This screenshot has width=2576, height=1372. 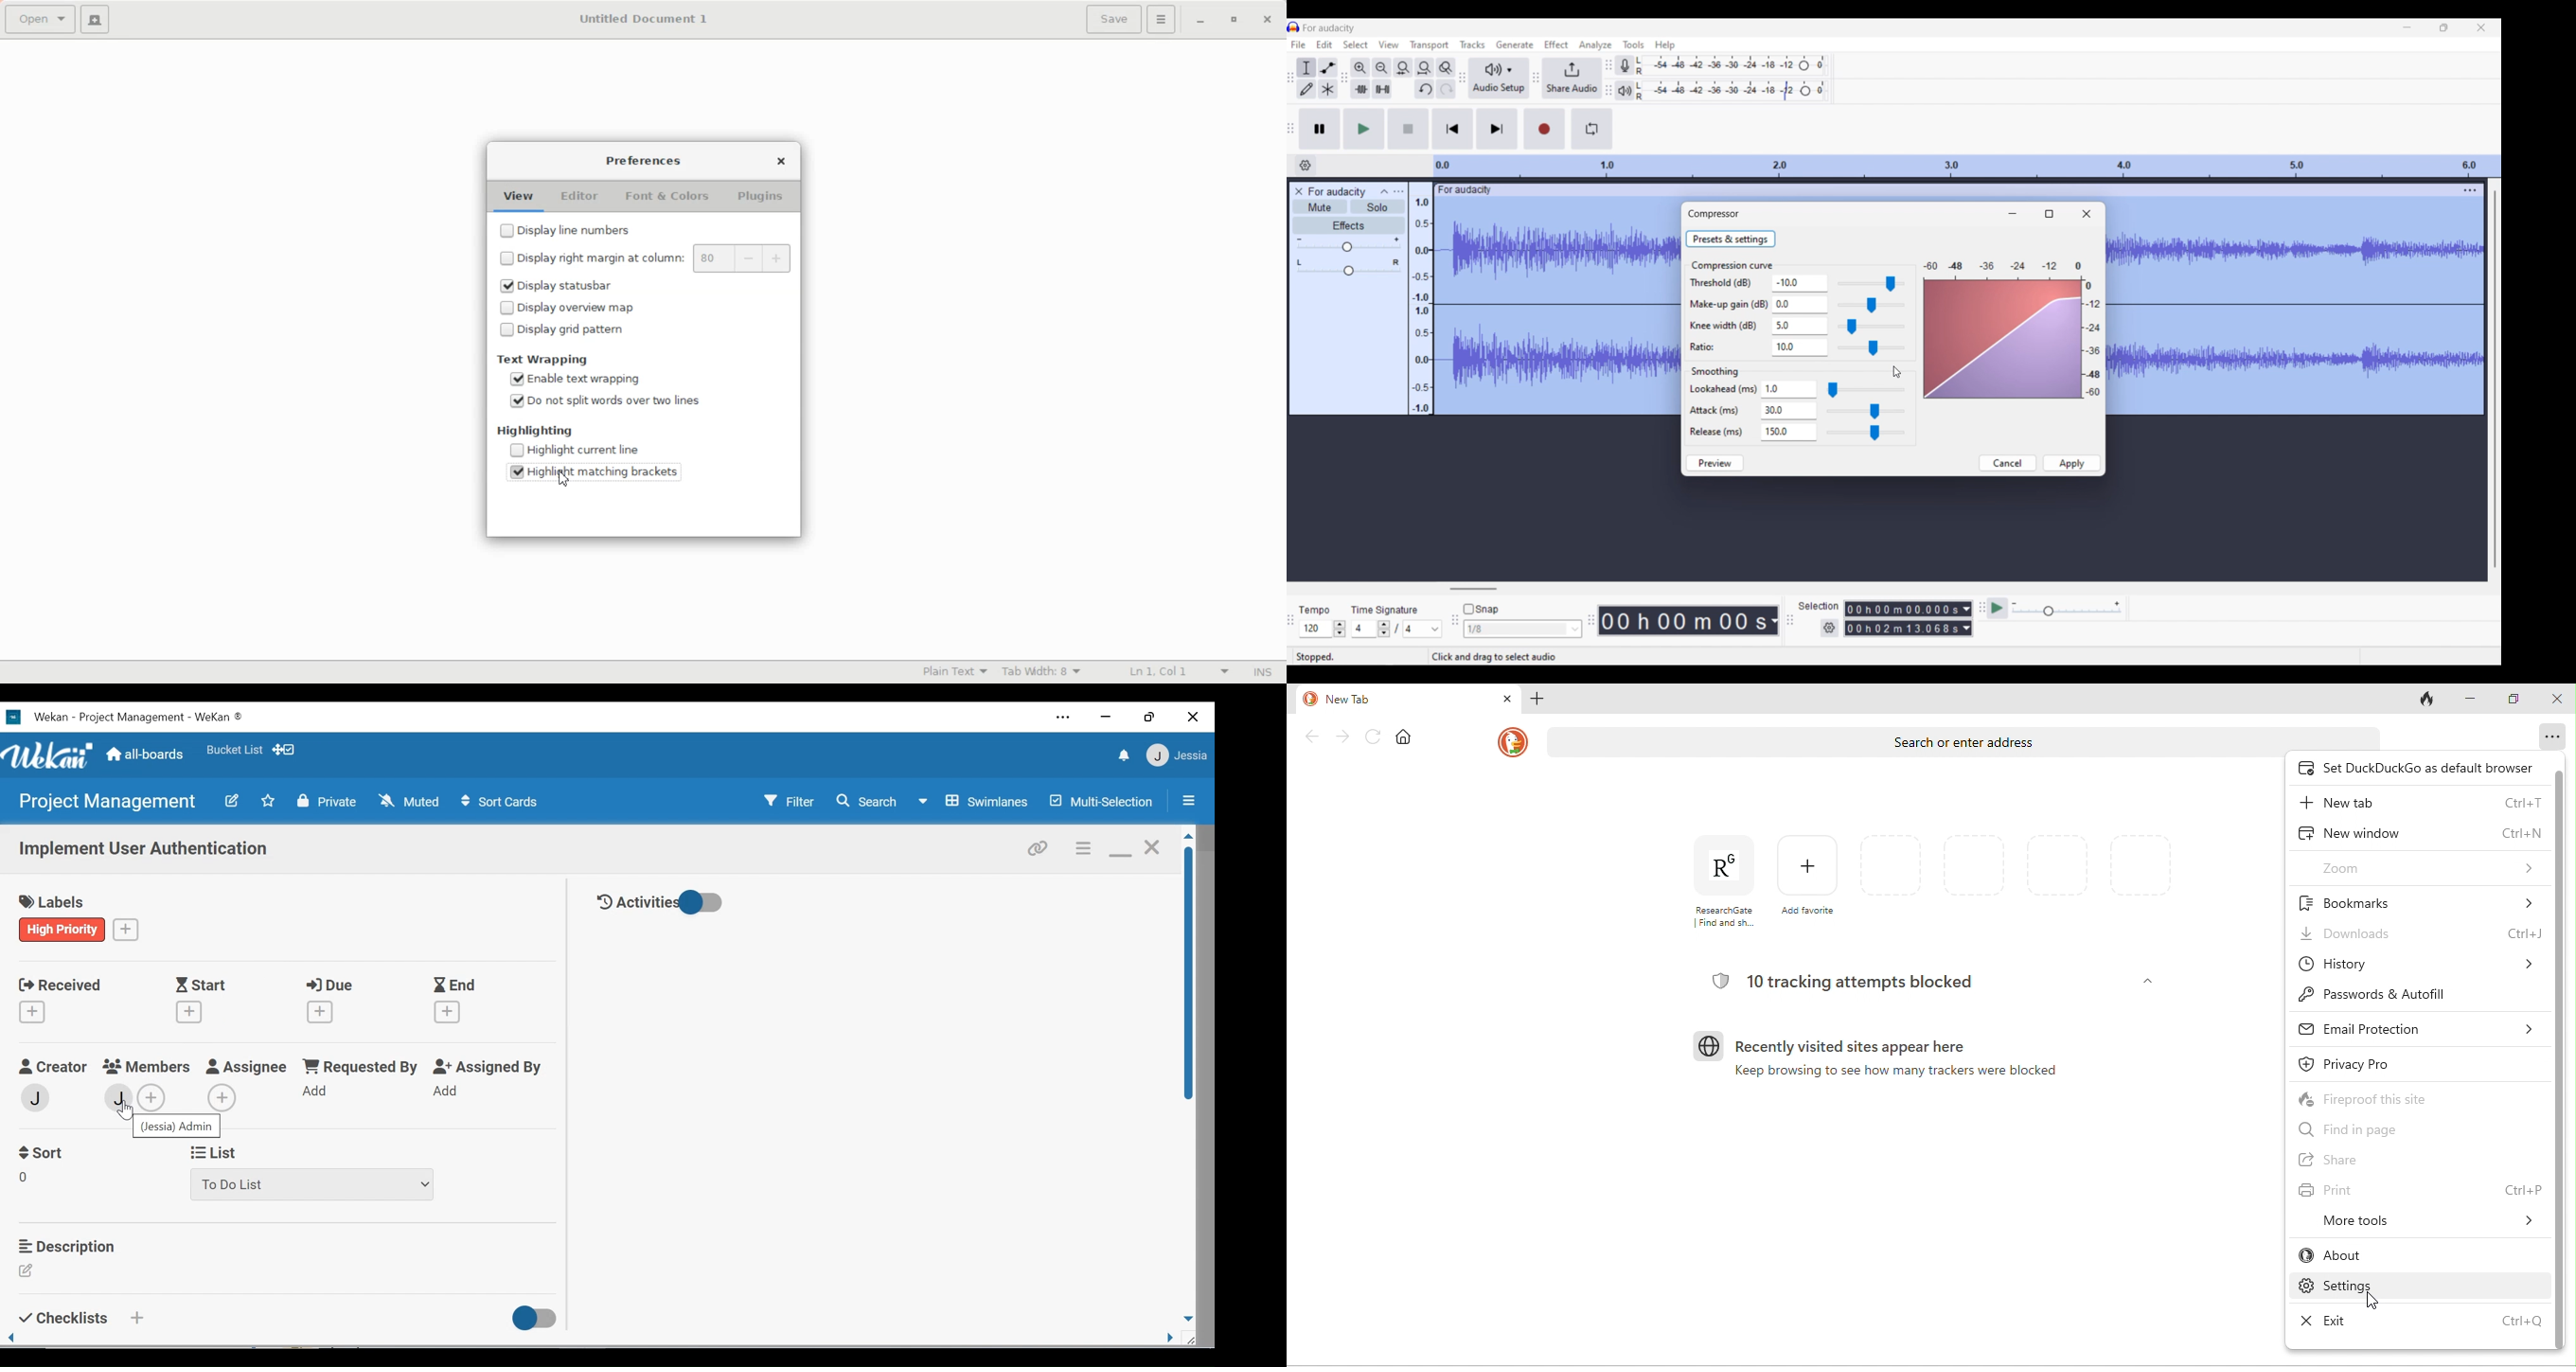 What do you see at coordinates (1328, 28) in the screenshot?
I see `Project name` at bounding box center [1328, 28].